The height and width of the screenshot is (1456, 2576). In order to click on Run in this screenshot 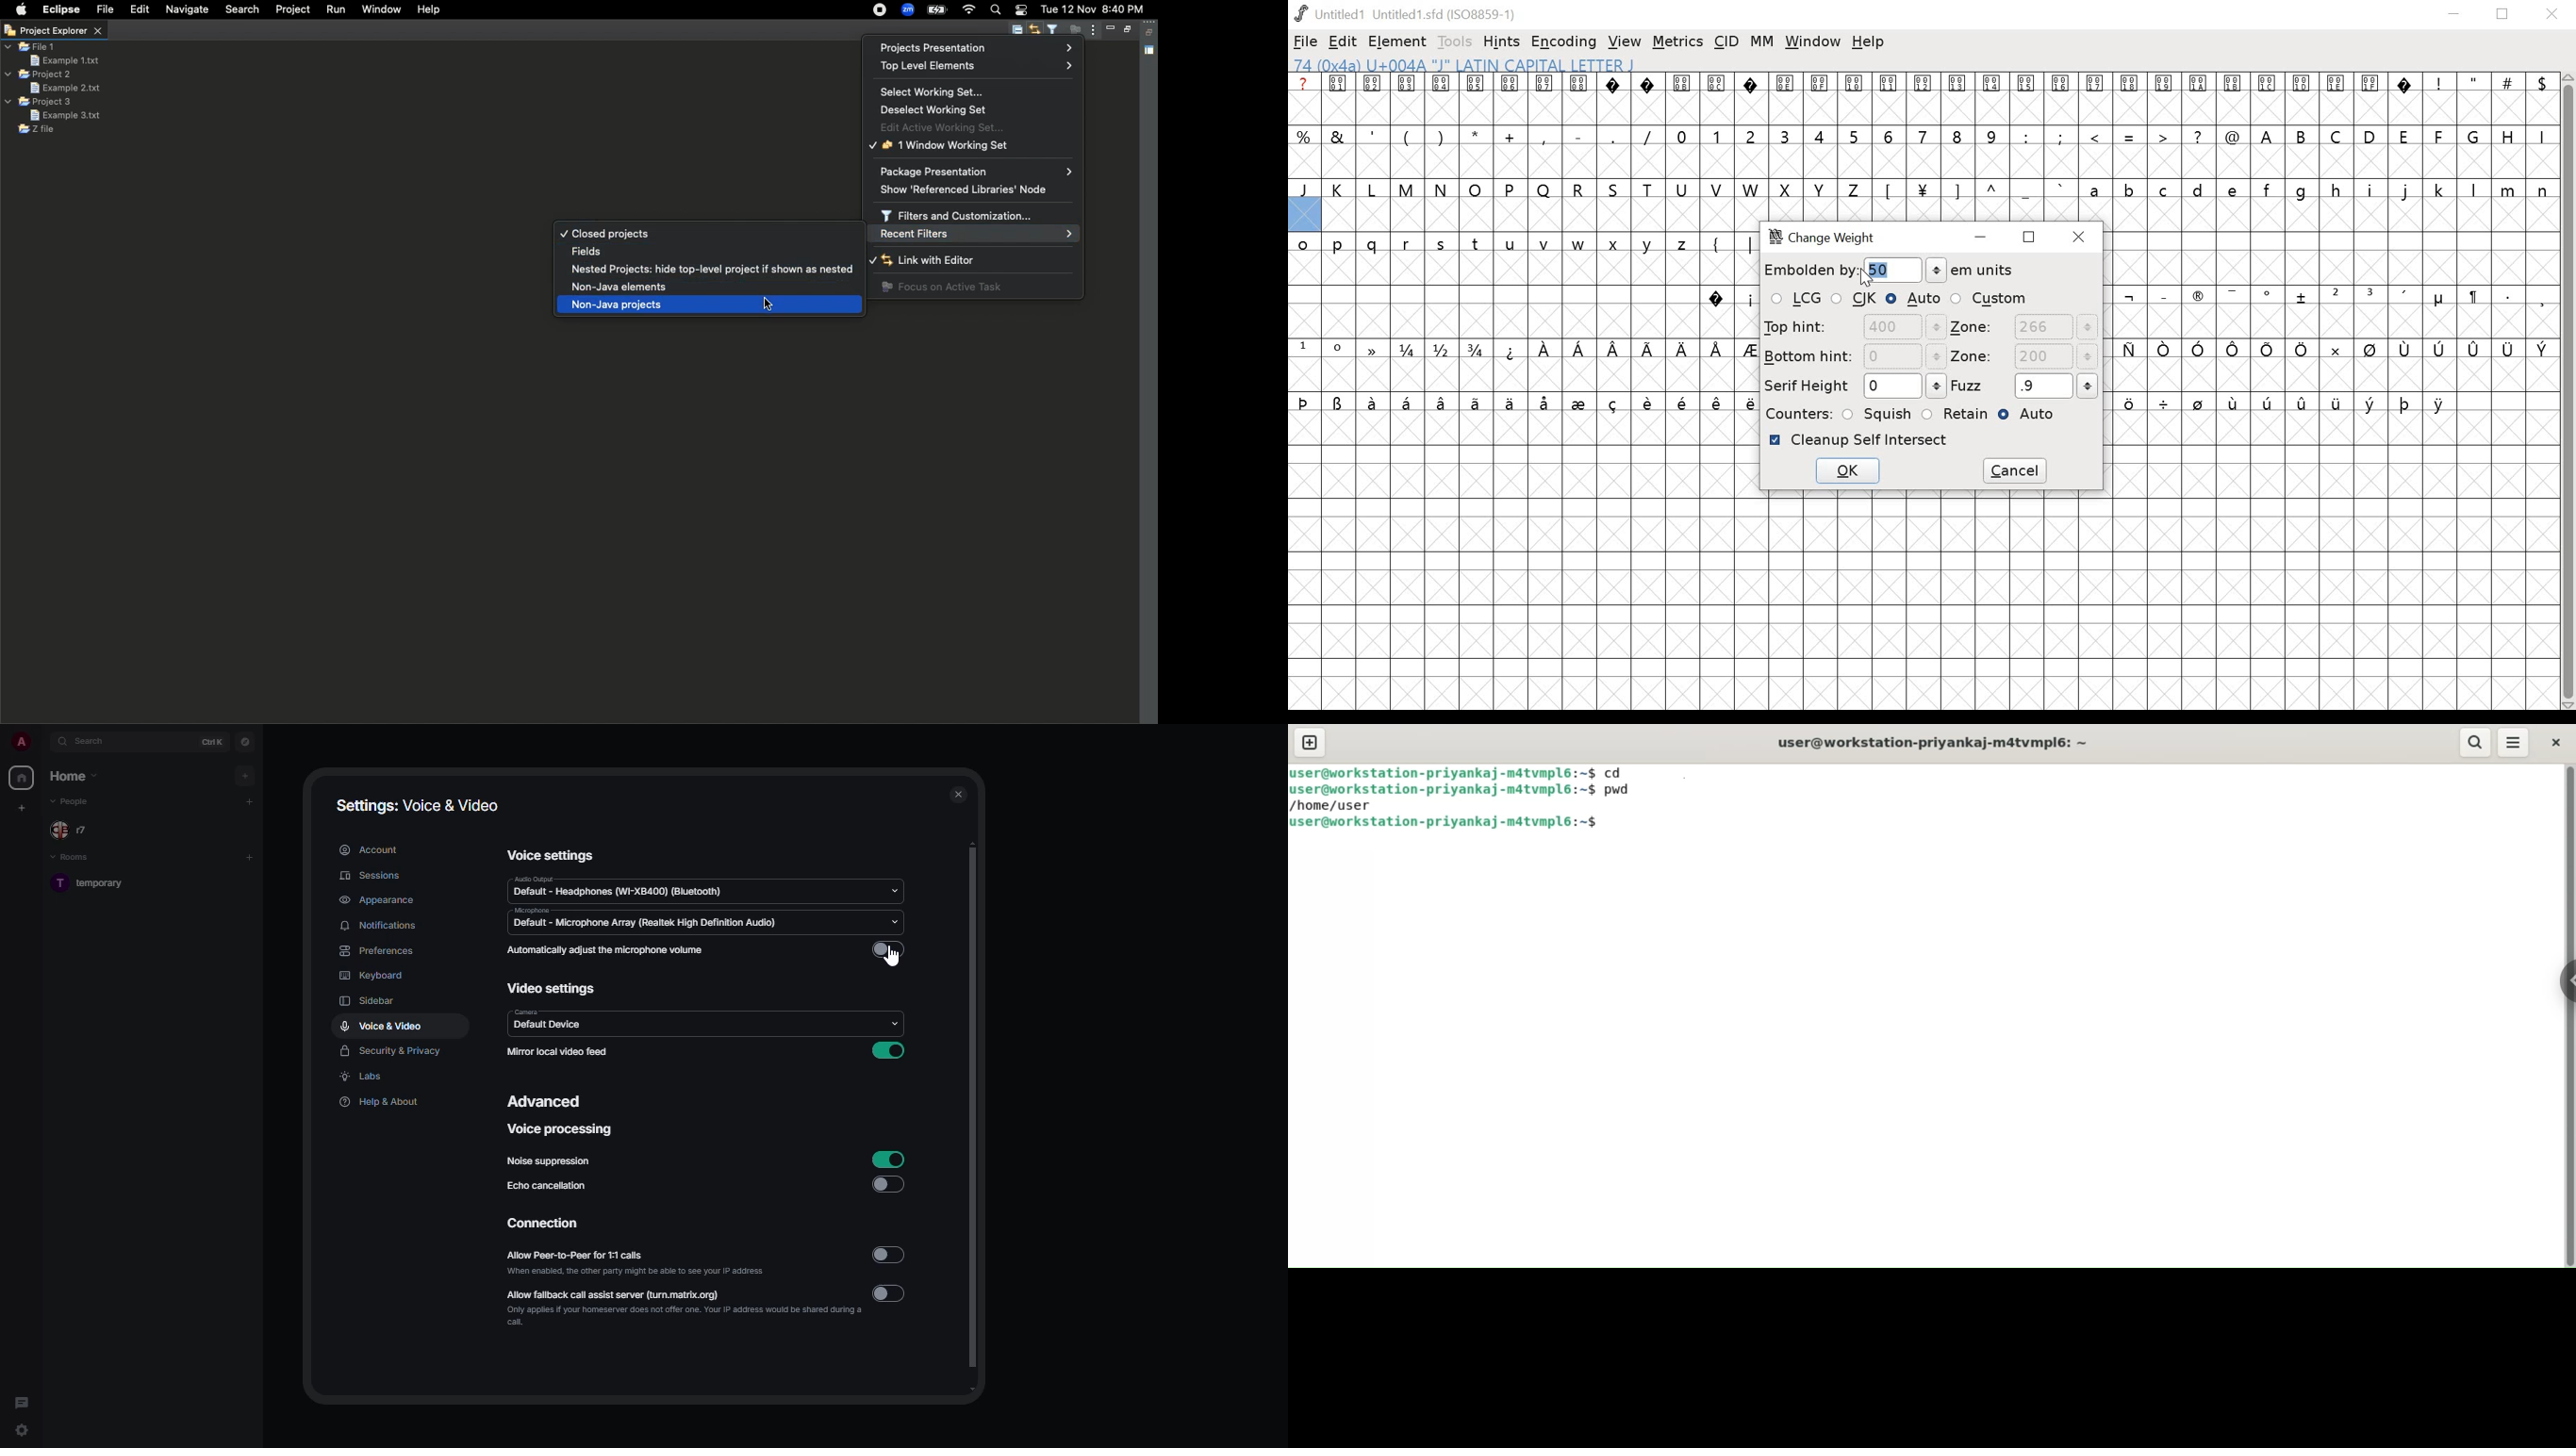, I will do `click(336, 10)`.